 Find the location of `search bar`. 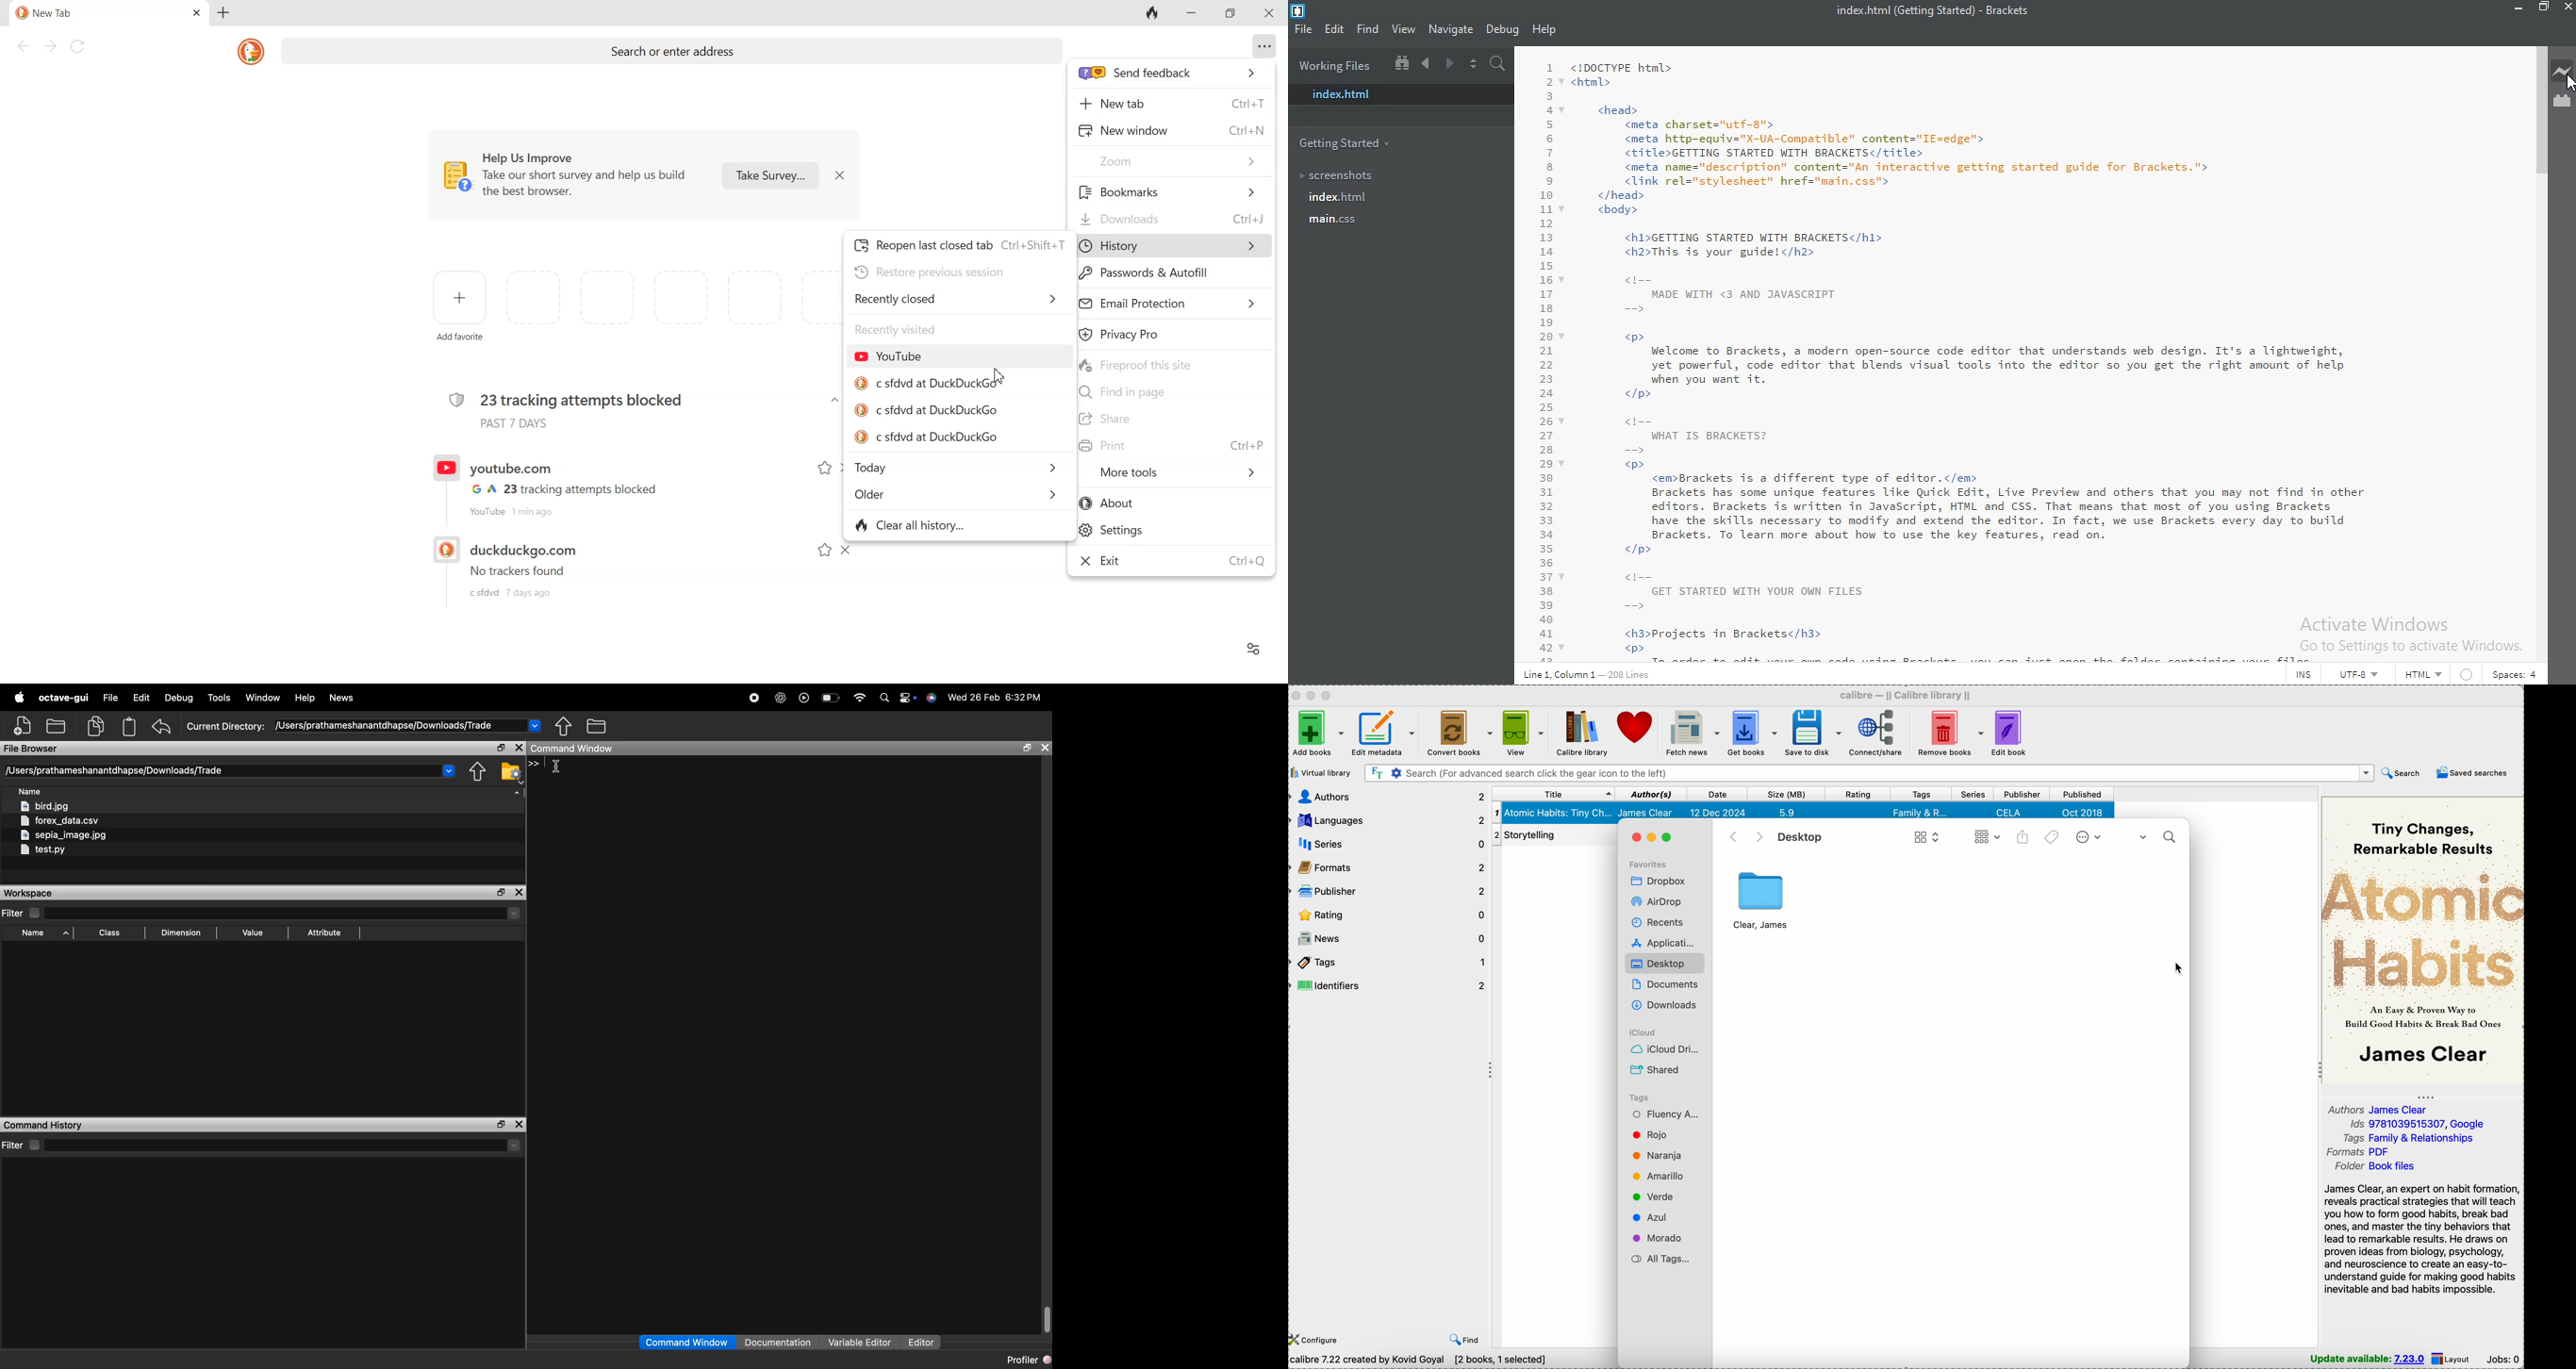

search bar is located at coordinates (1868, 772).